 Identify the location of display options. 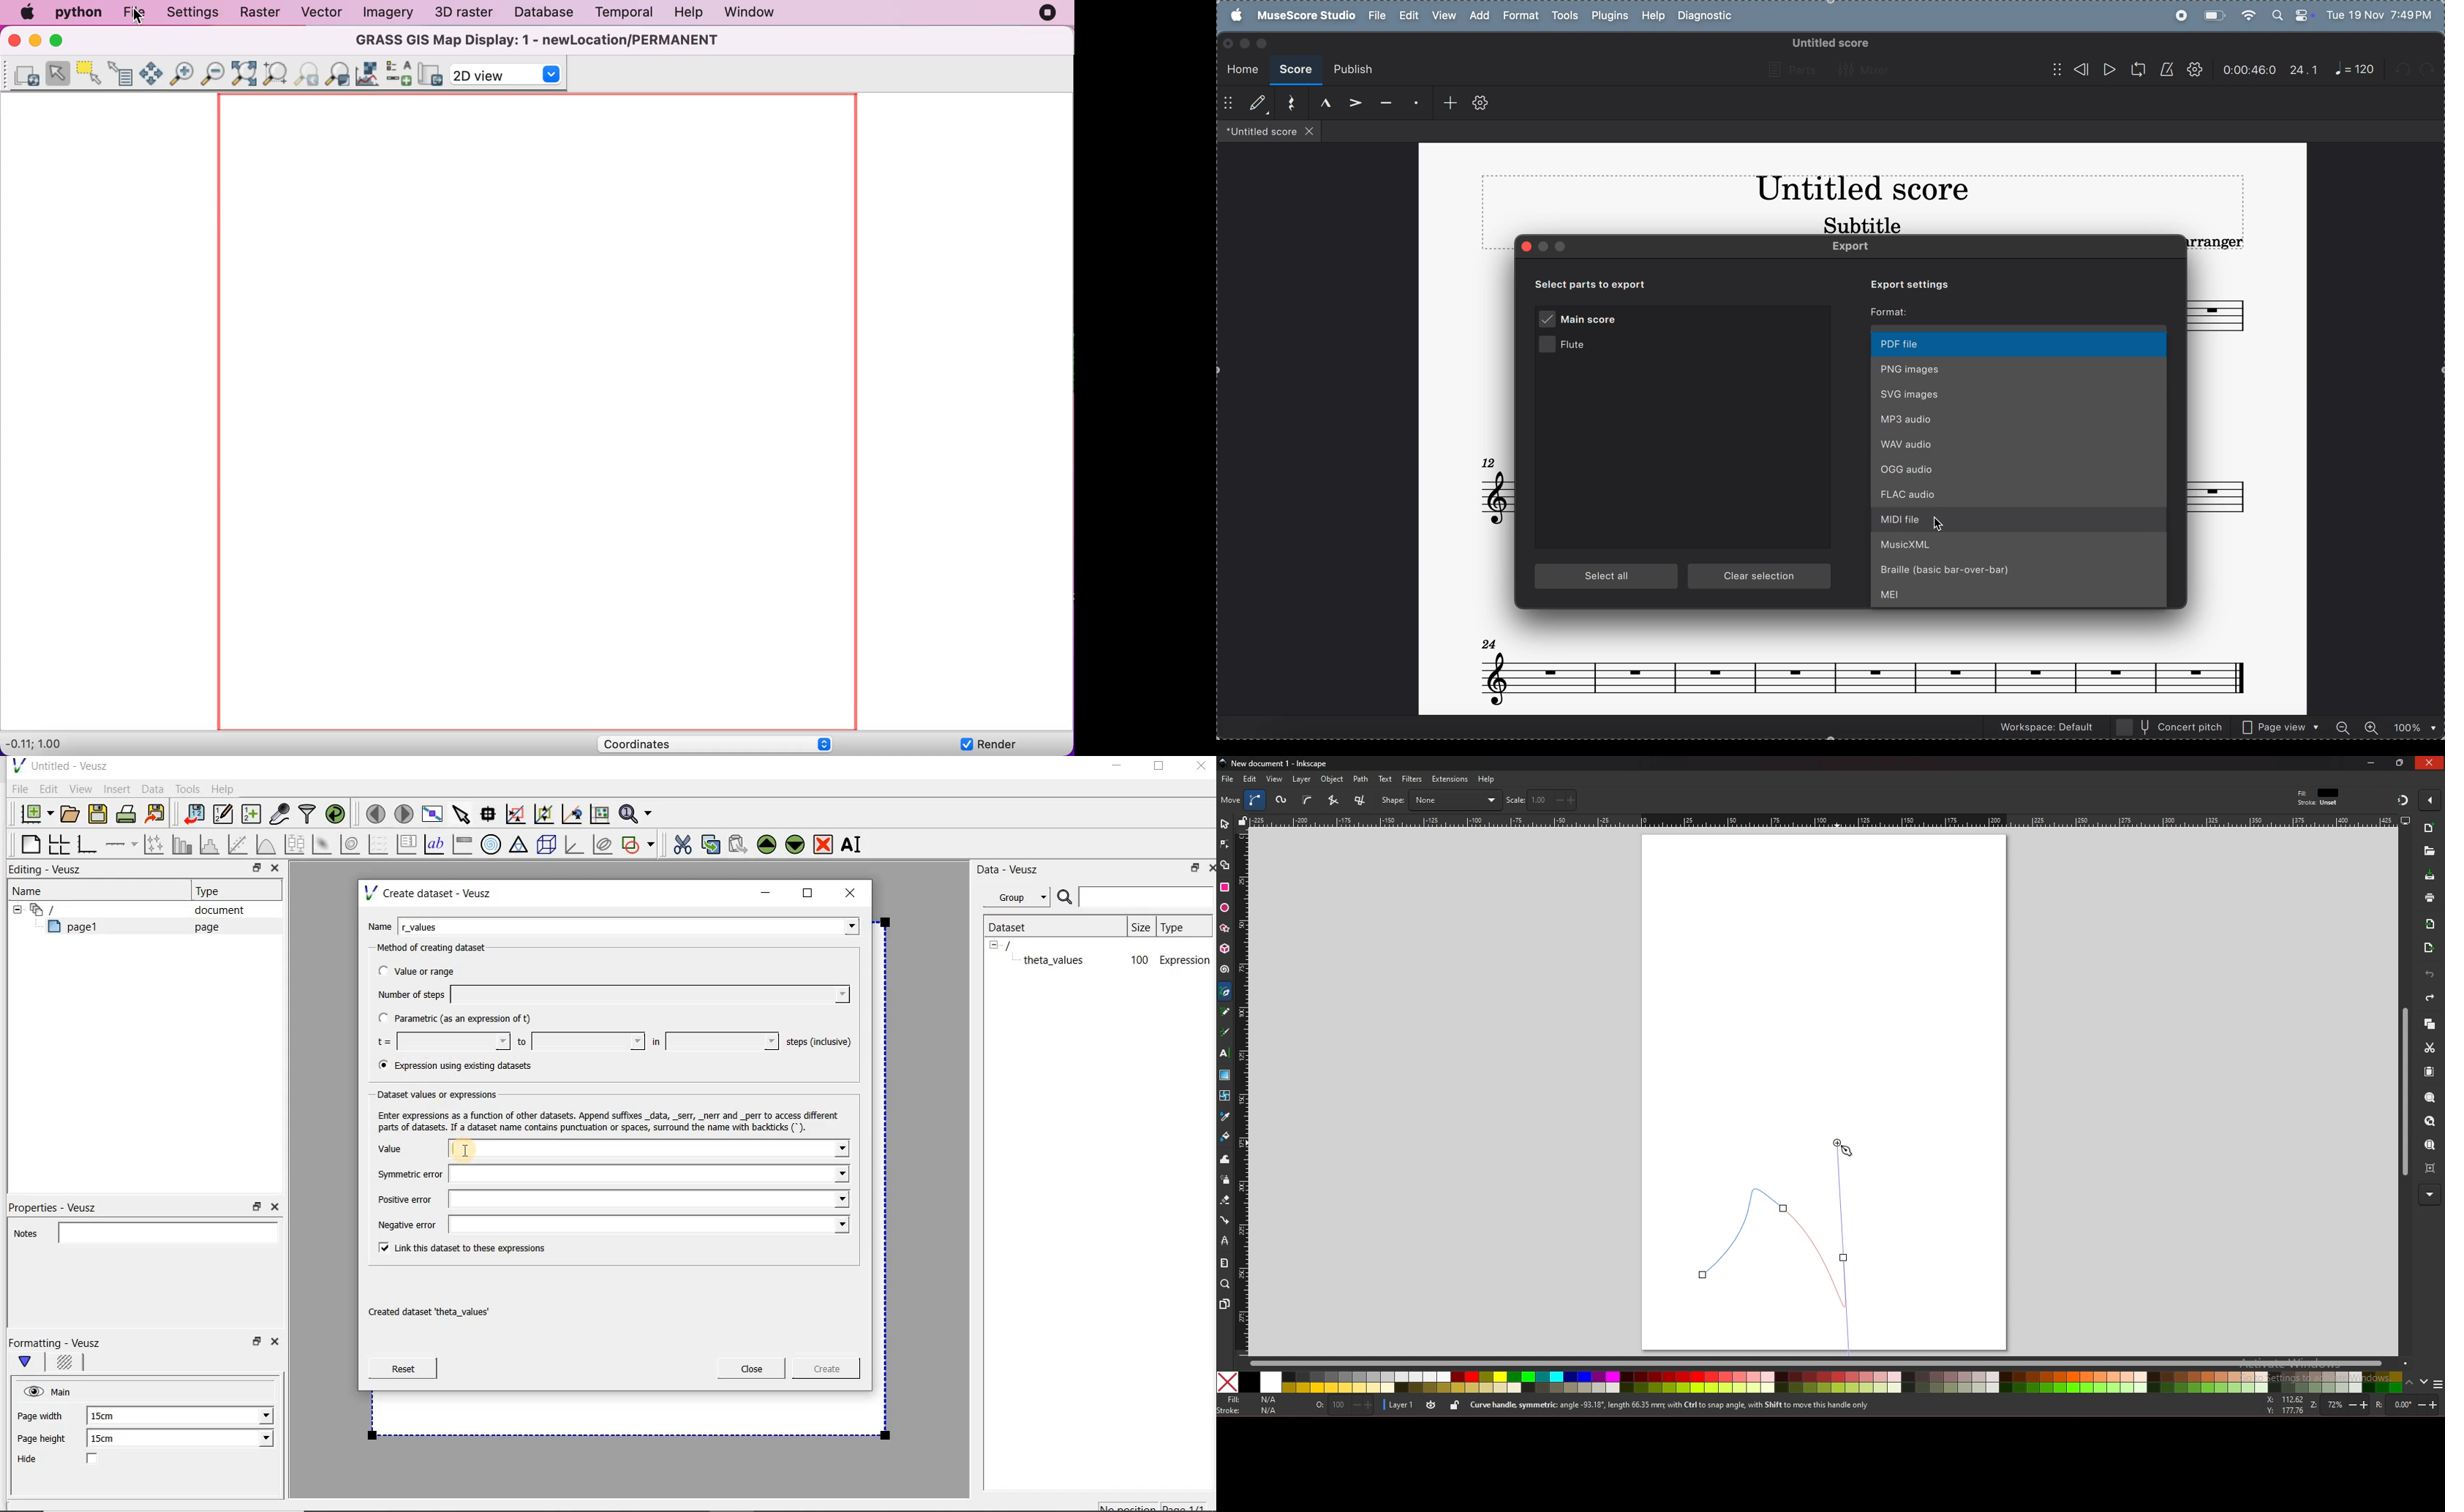
(2405, 820).